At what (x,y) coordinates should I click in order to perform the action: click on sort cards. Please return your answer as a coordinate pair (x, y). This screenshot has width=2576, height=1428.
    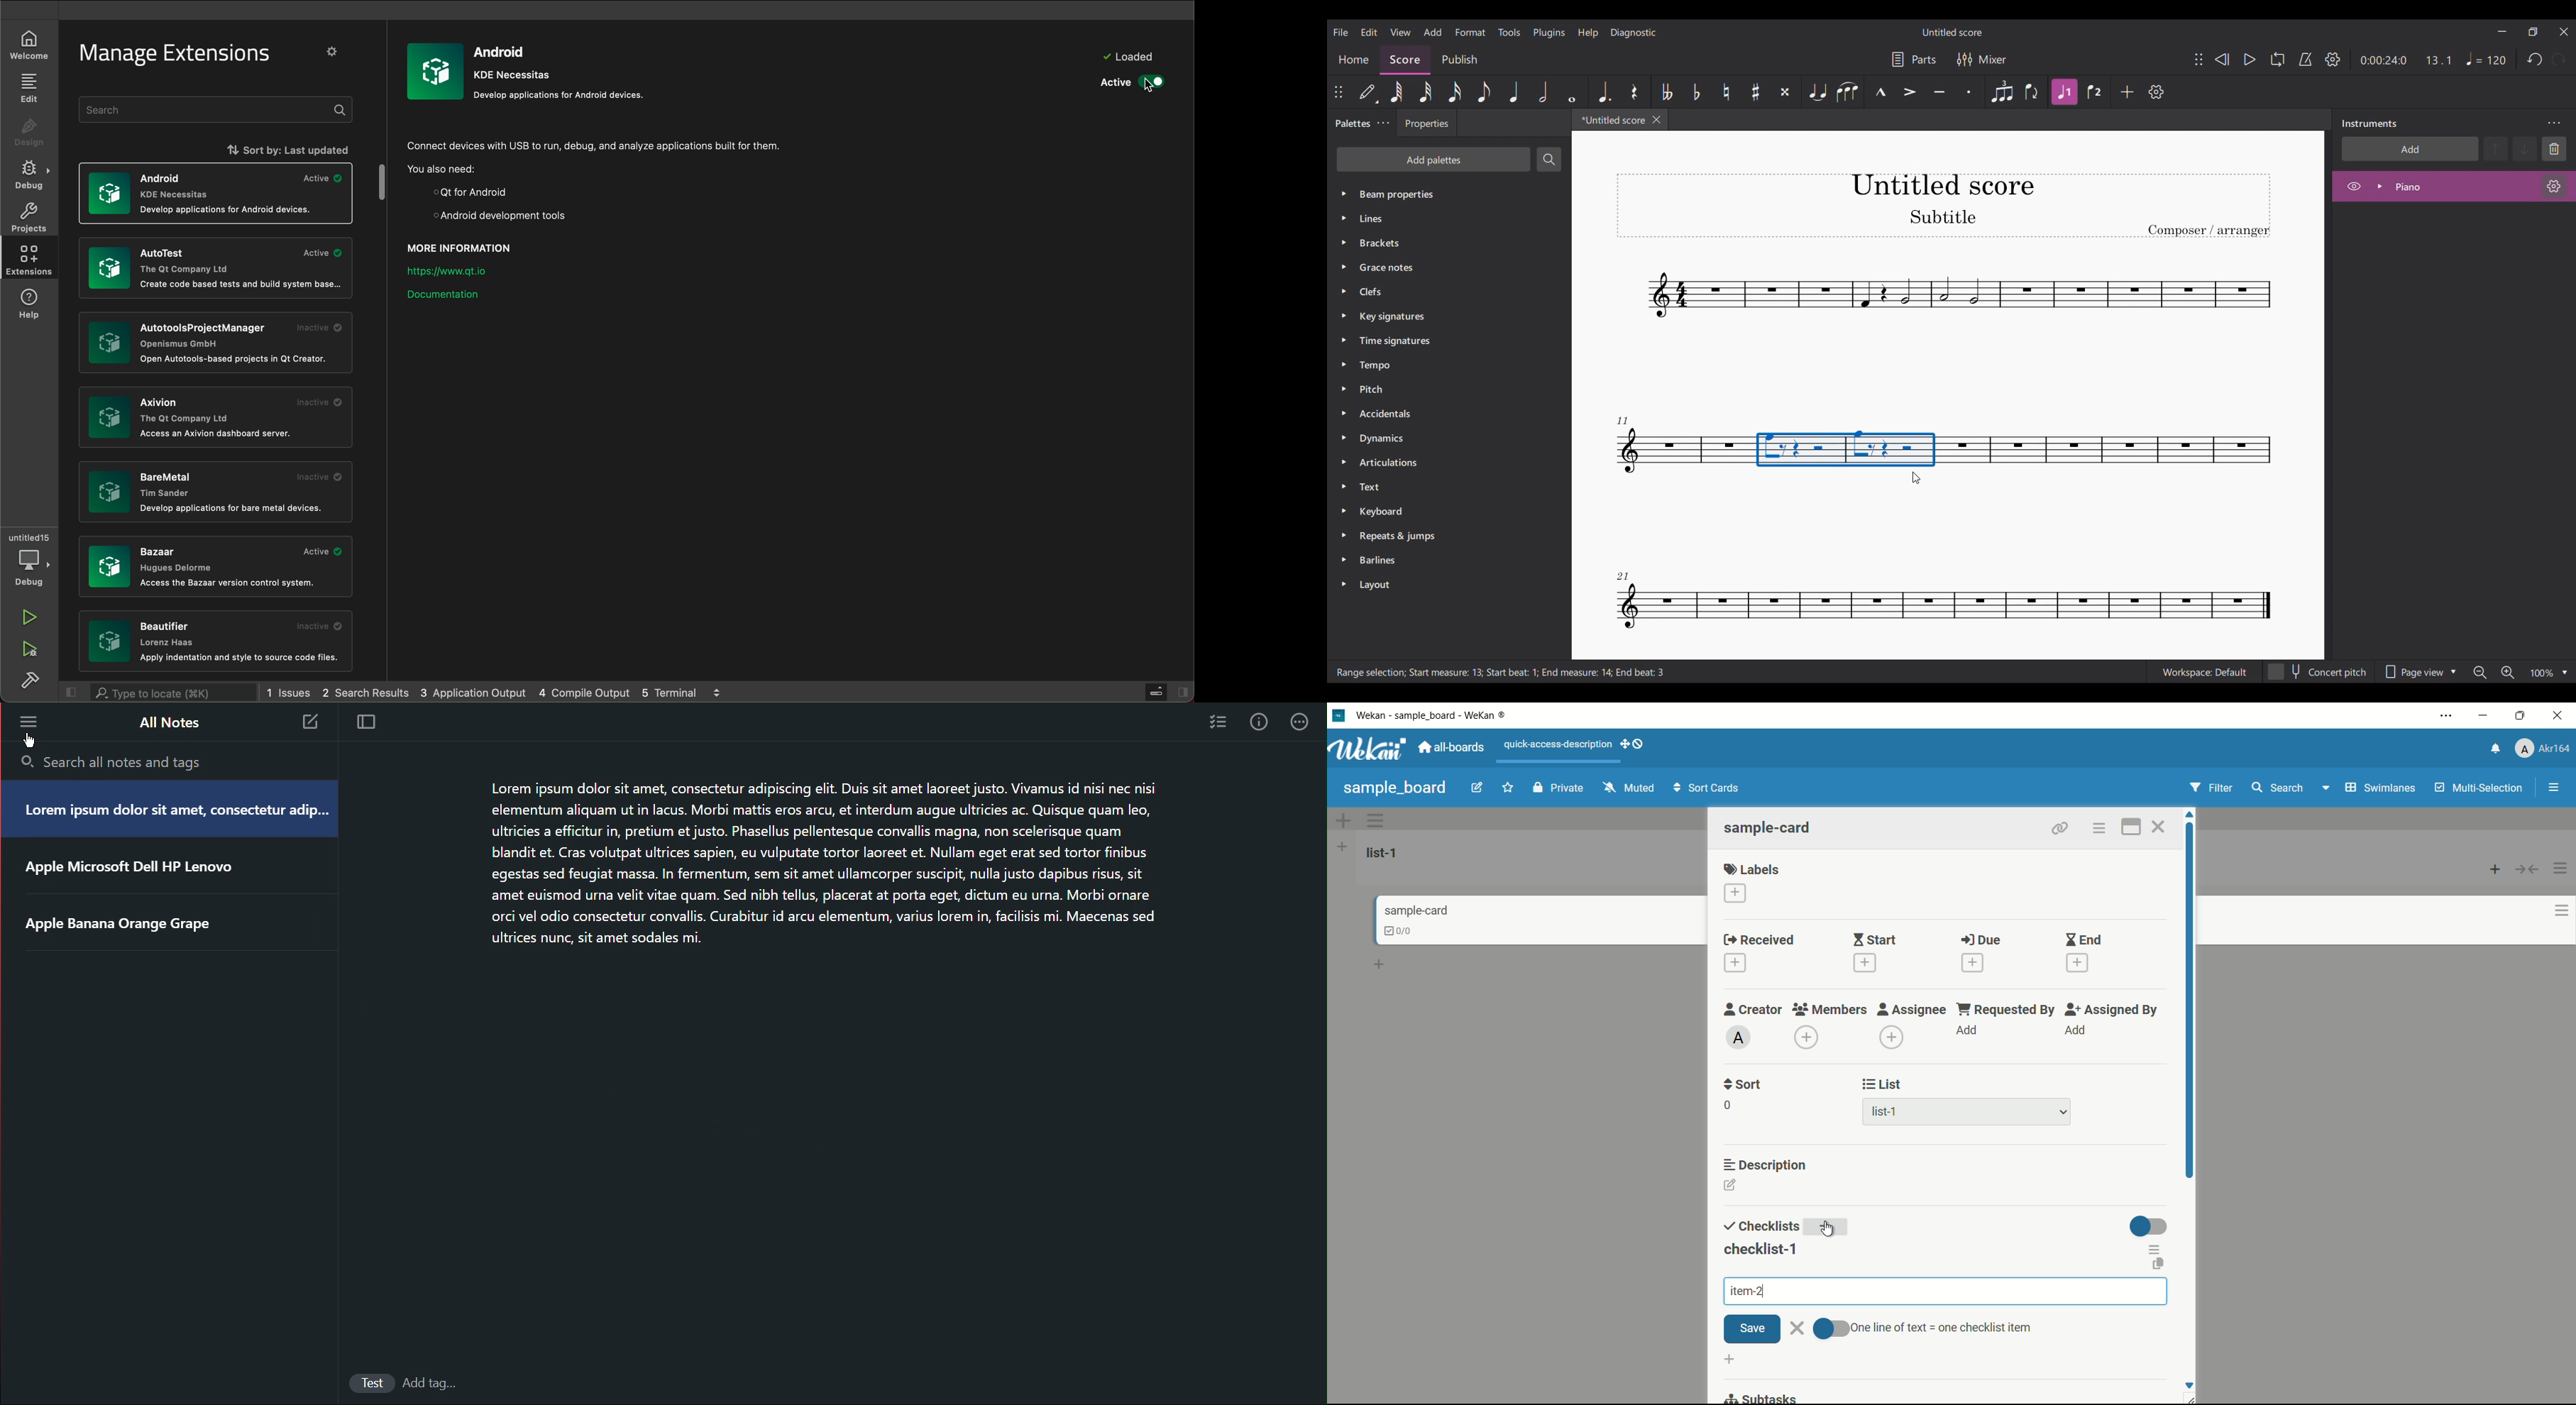
    Looking at the image, I should click on (1708, 789).